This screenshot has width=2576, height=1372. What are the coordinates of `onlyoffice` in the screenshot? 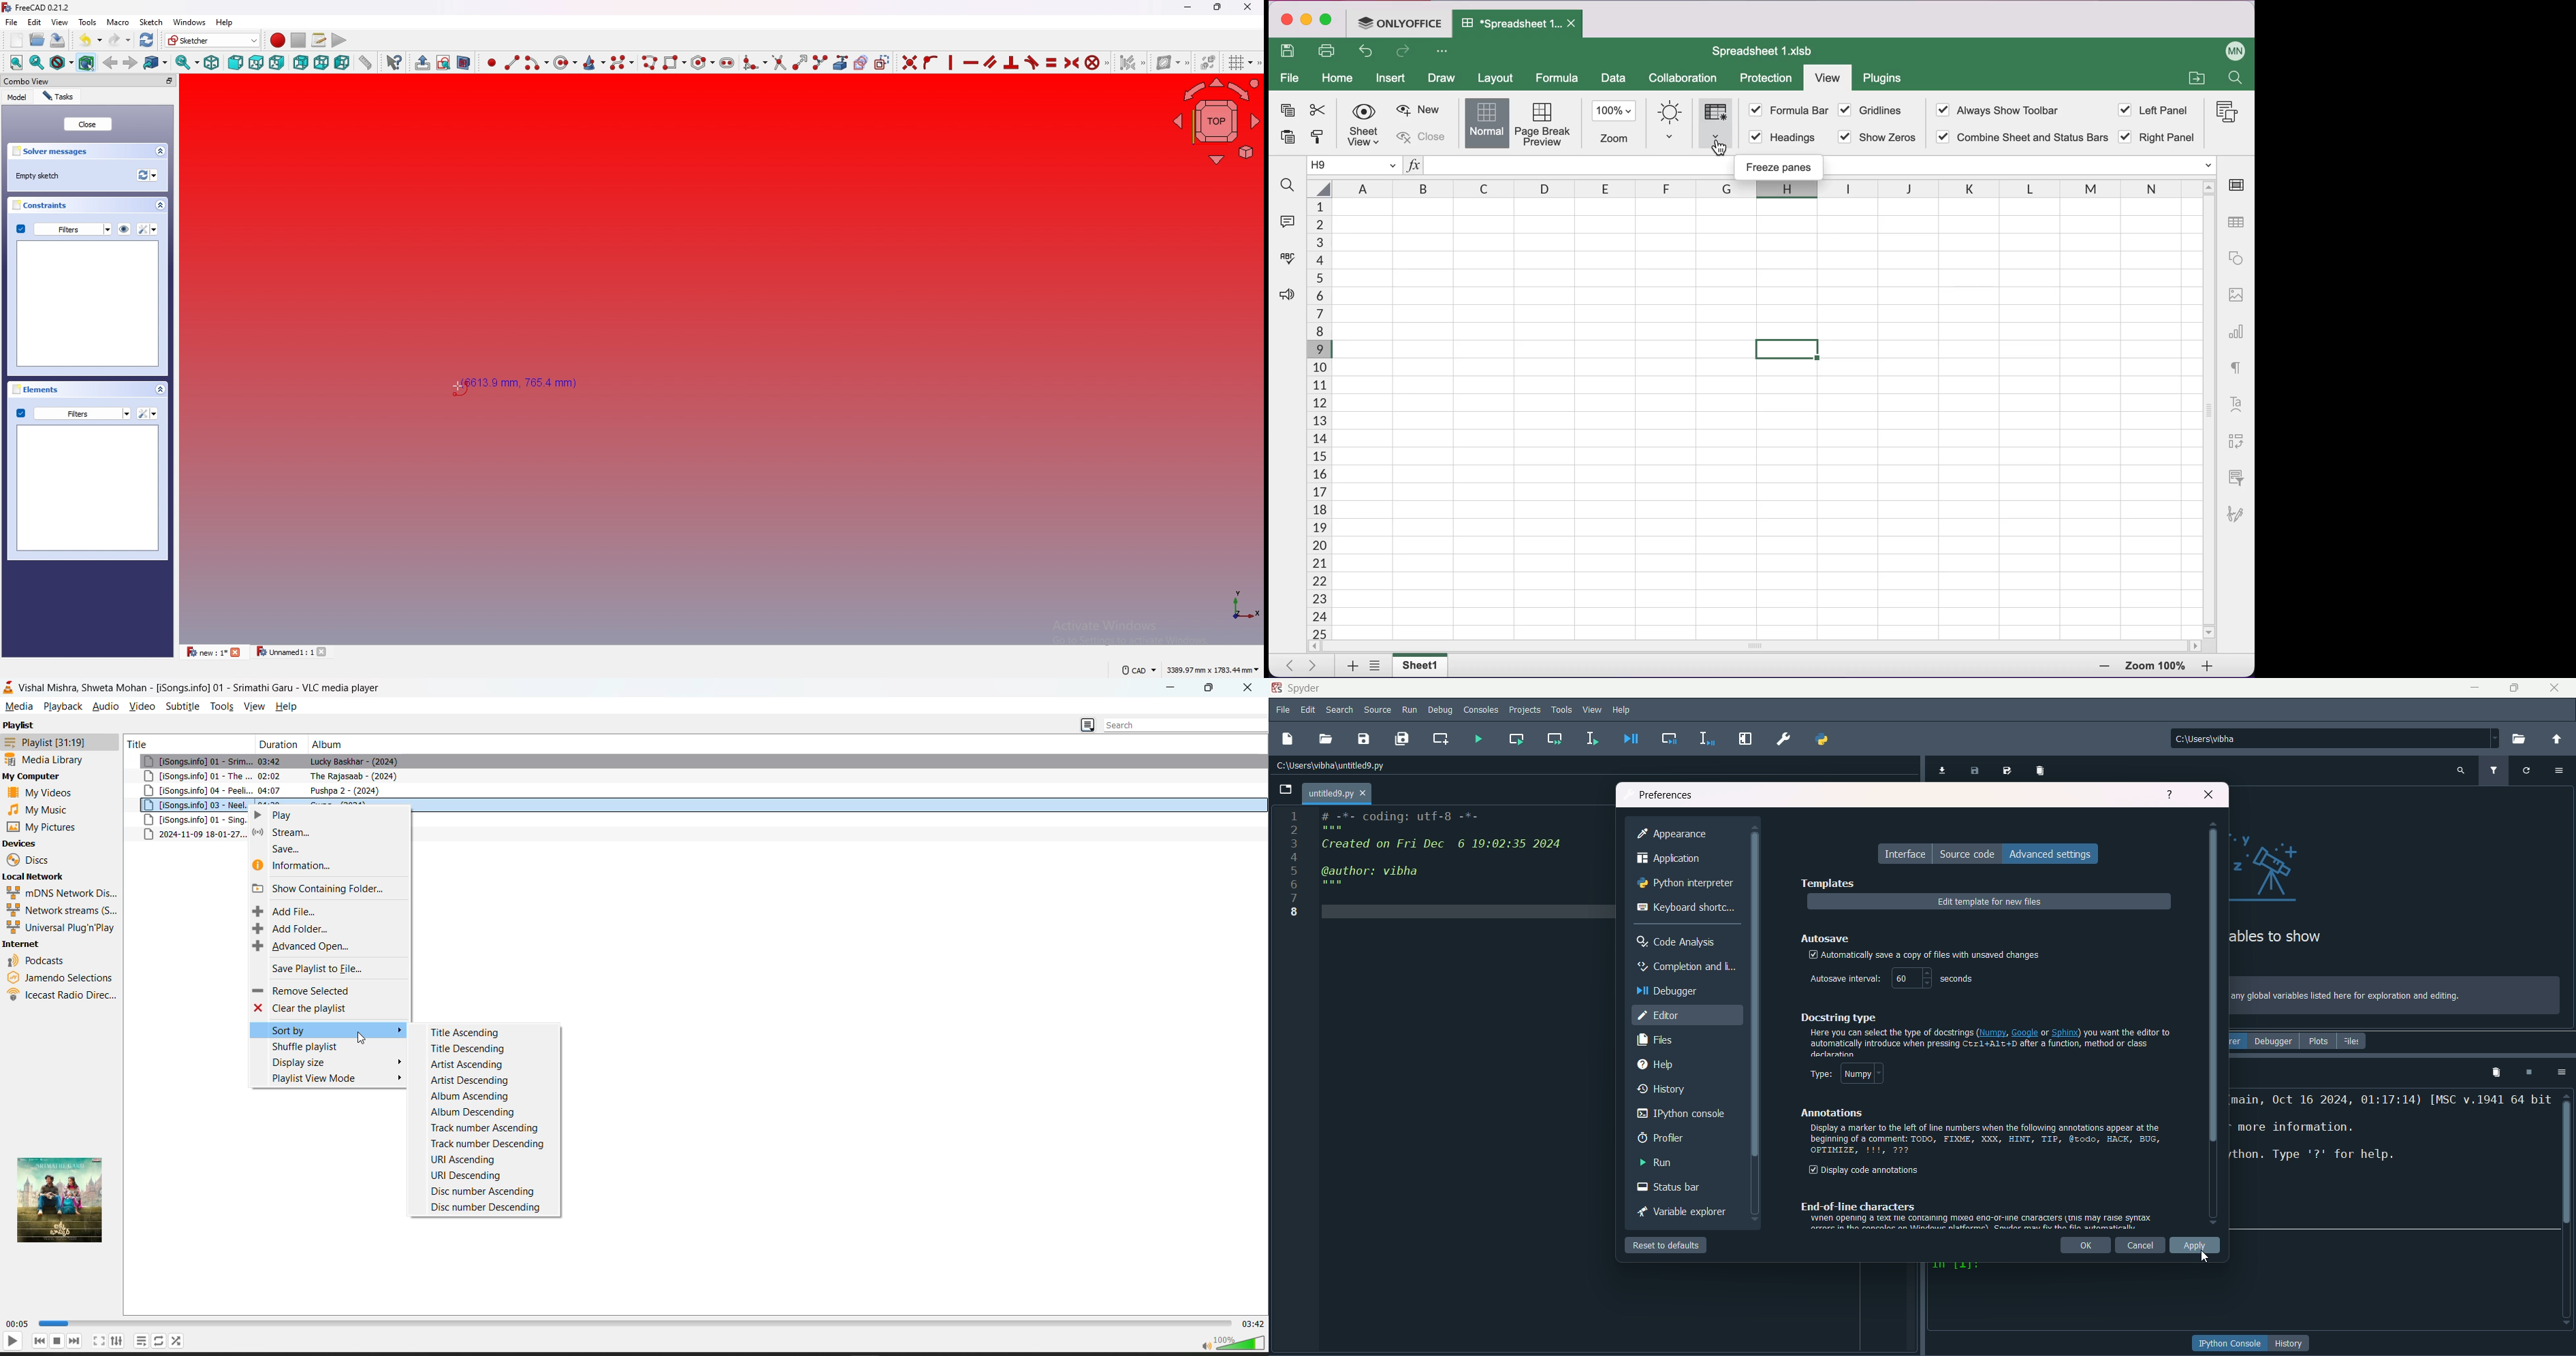 It's located at (1400, 25).